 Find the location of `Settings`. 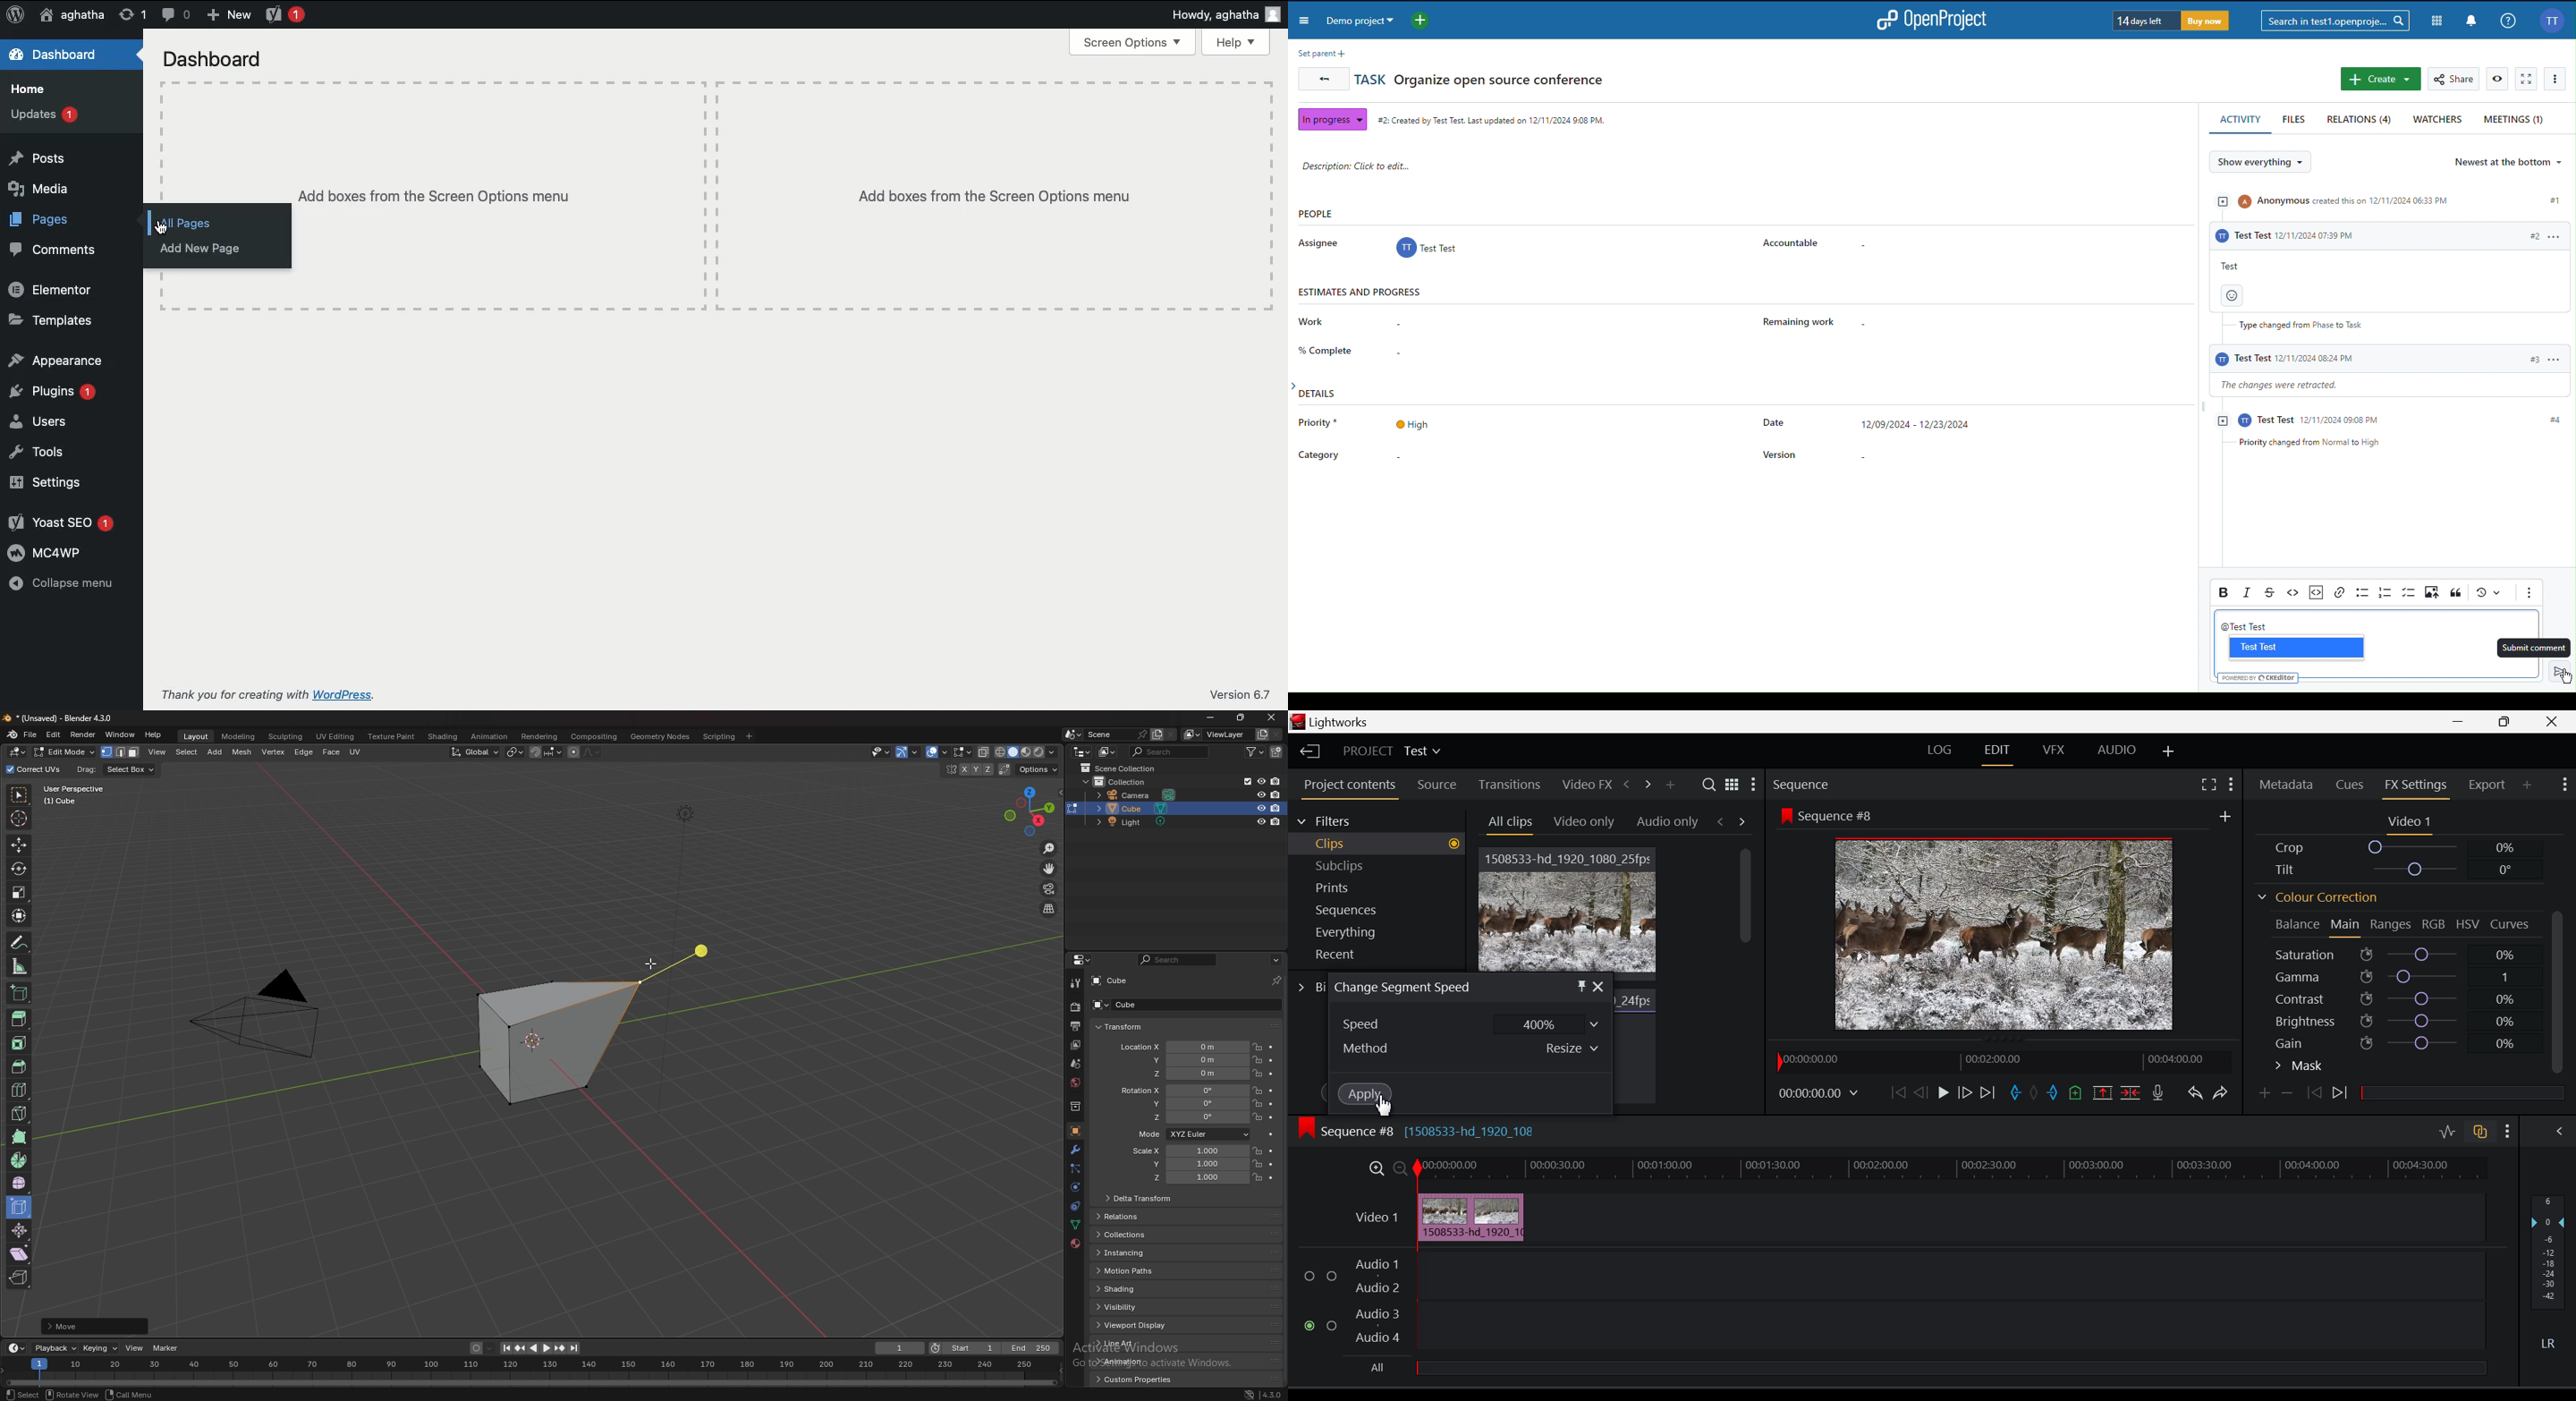

Settings is located at coordinates (1756, 785).